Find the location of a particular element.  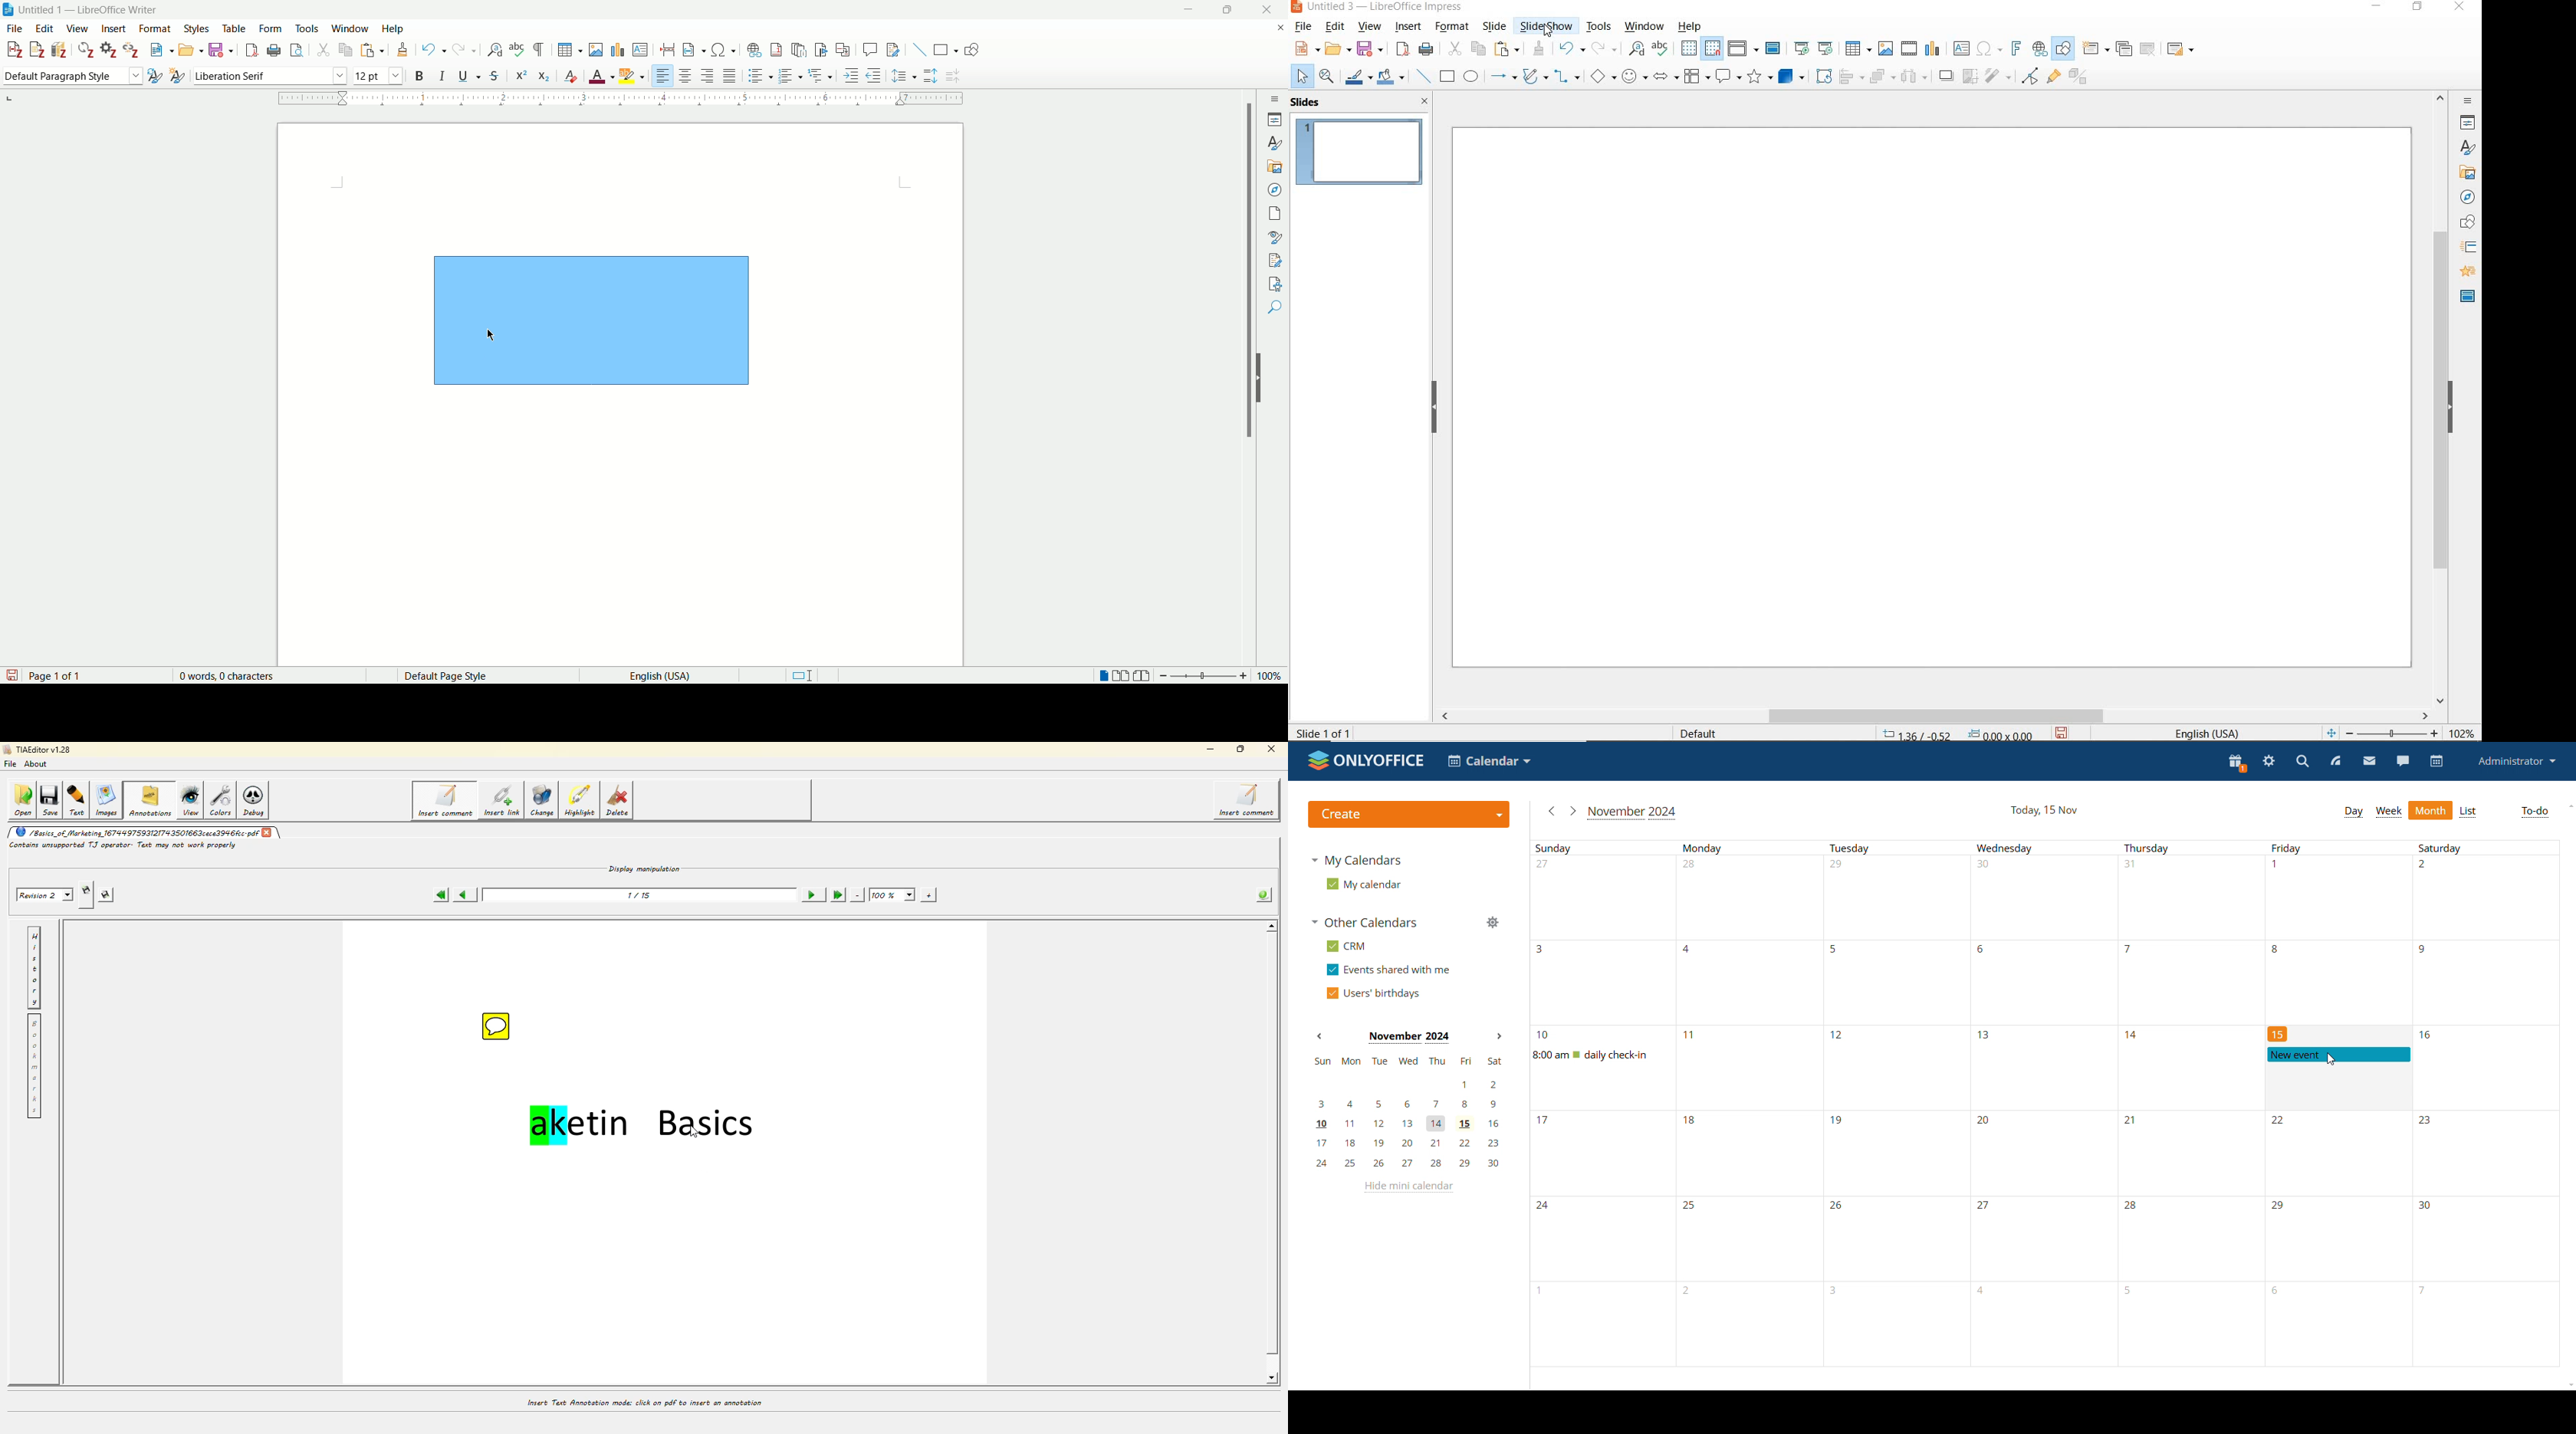

set line spacing is located at coordinates (903, 75).